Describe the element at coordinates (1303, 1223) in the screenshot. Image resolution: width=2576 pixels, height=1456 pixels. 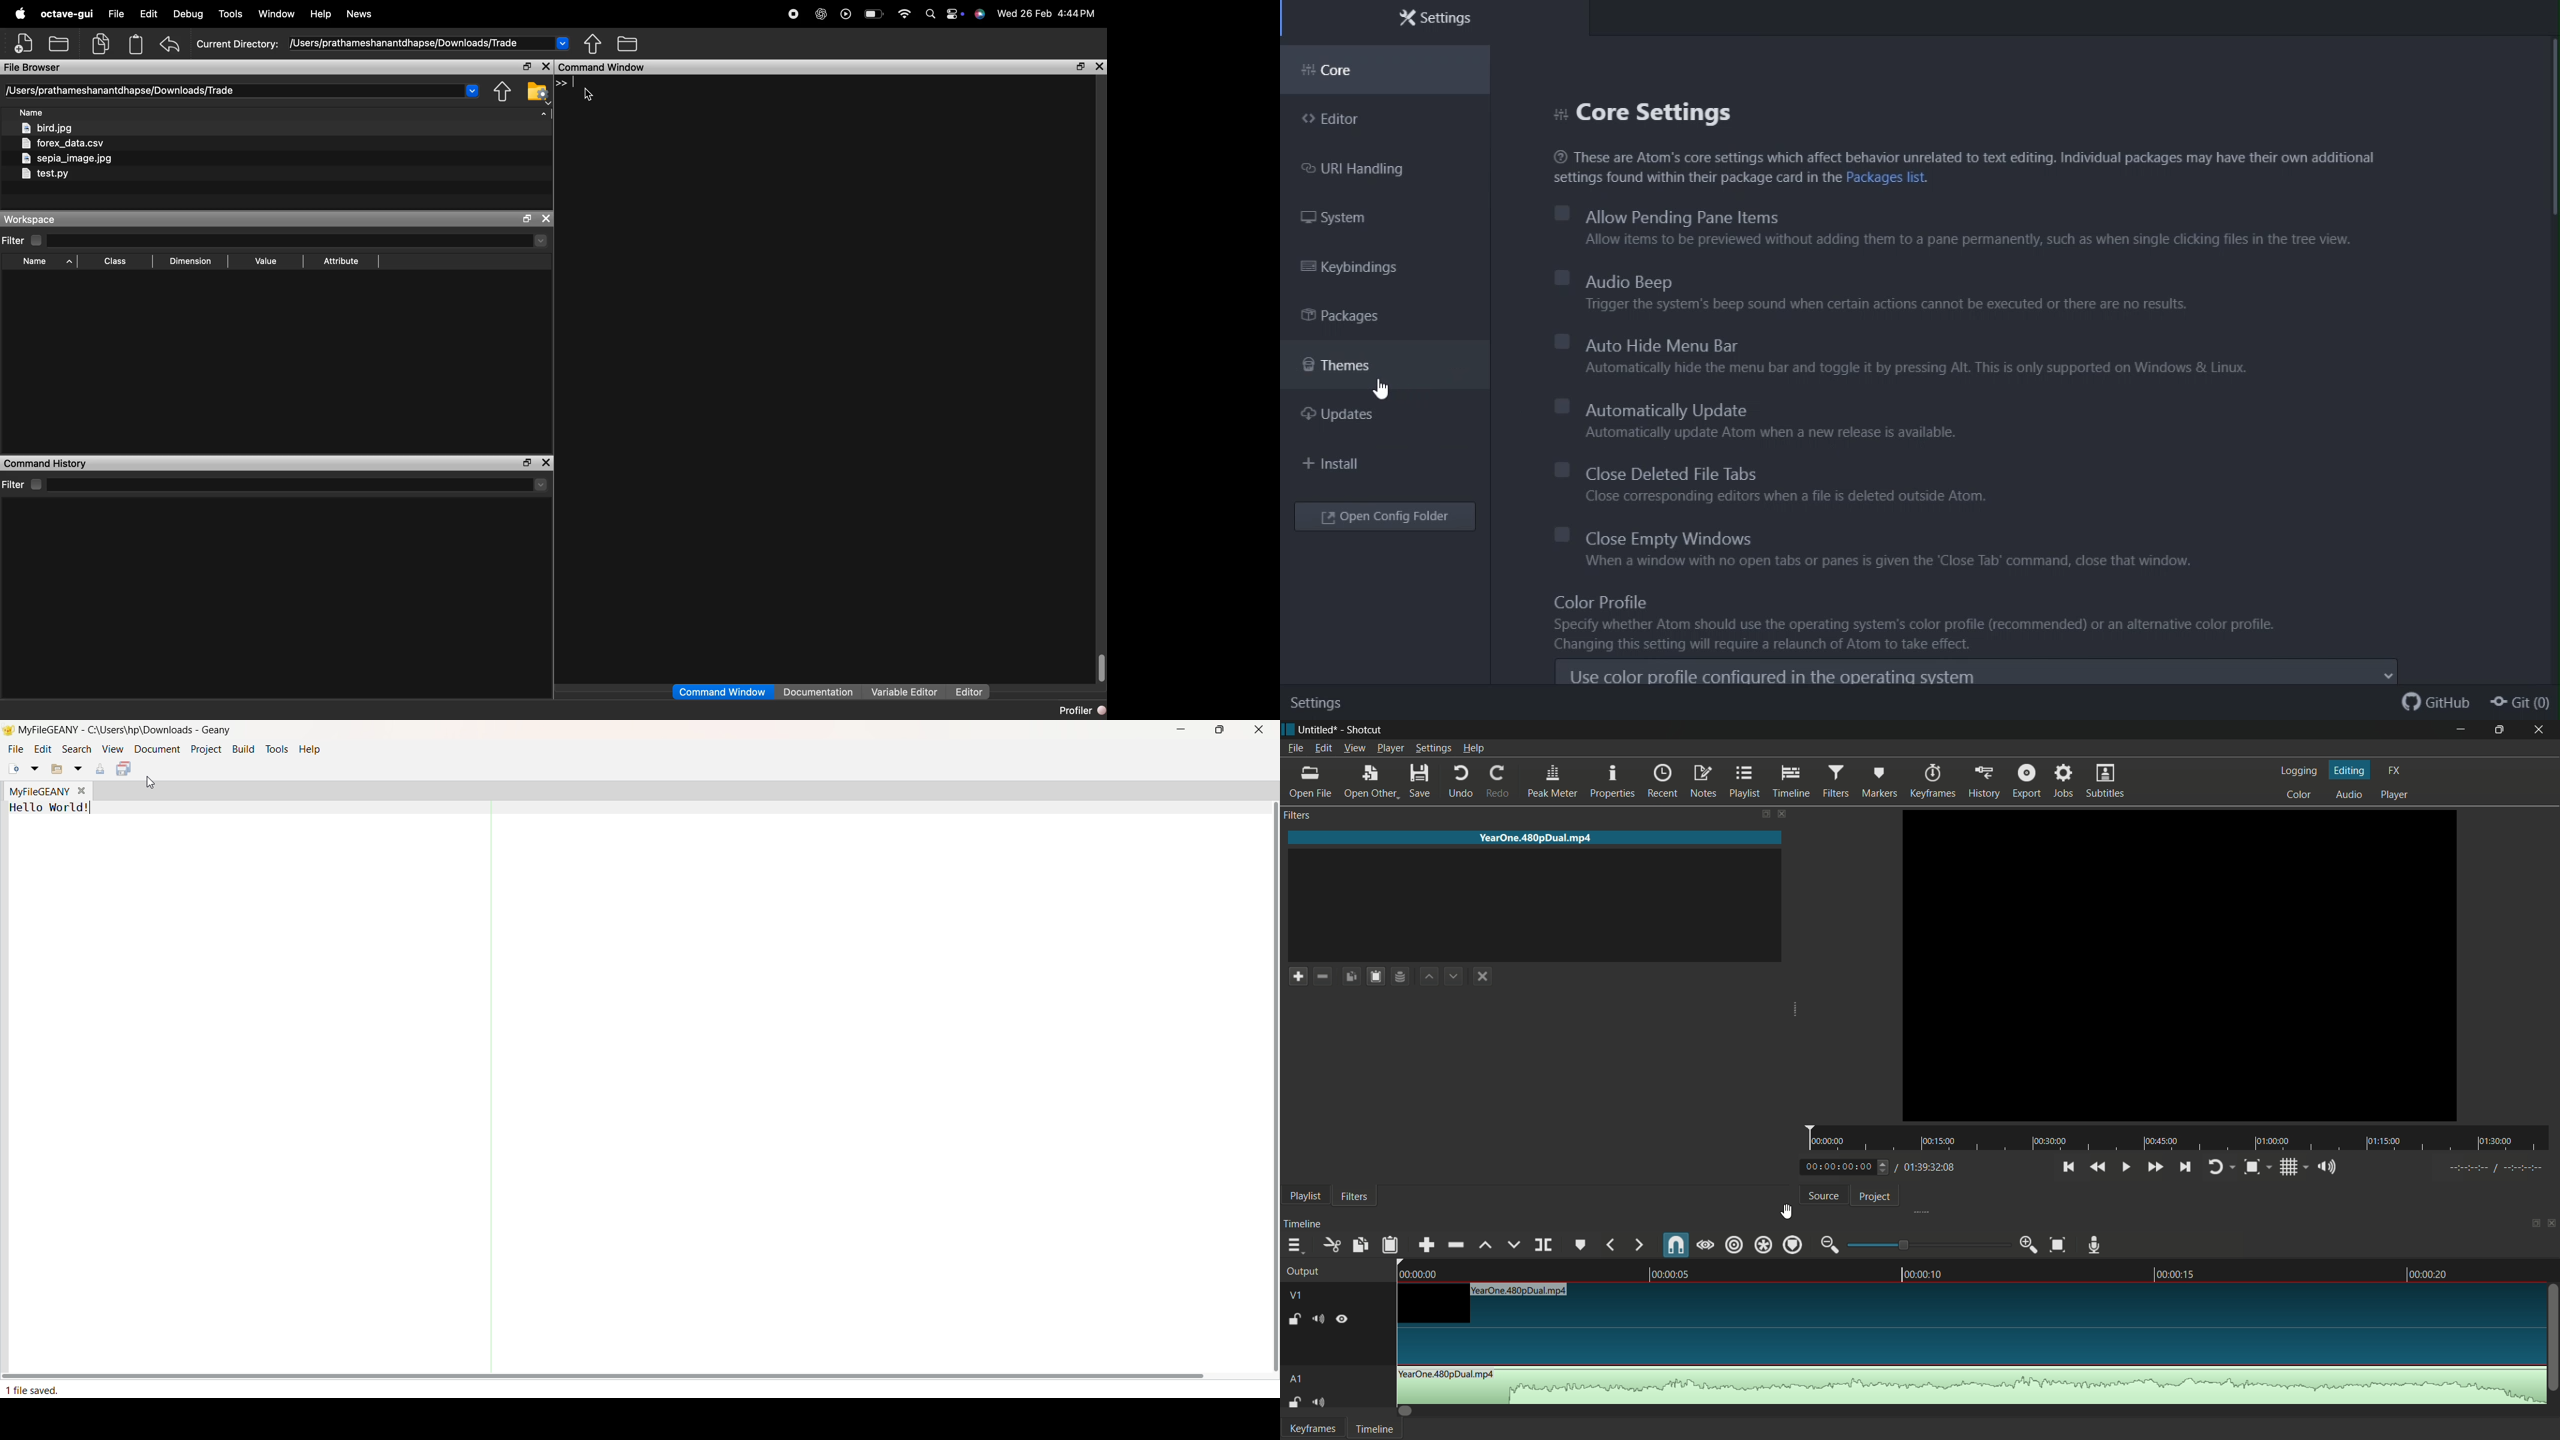
I see `timeline` at that location.